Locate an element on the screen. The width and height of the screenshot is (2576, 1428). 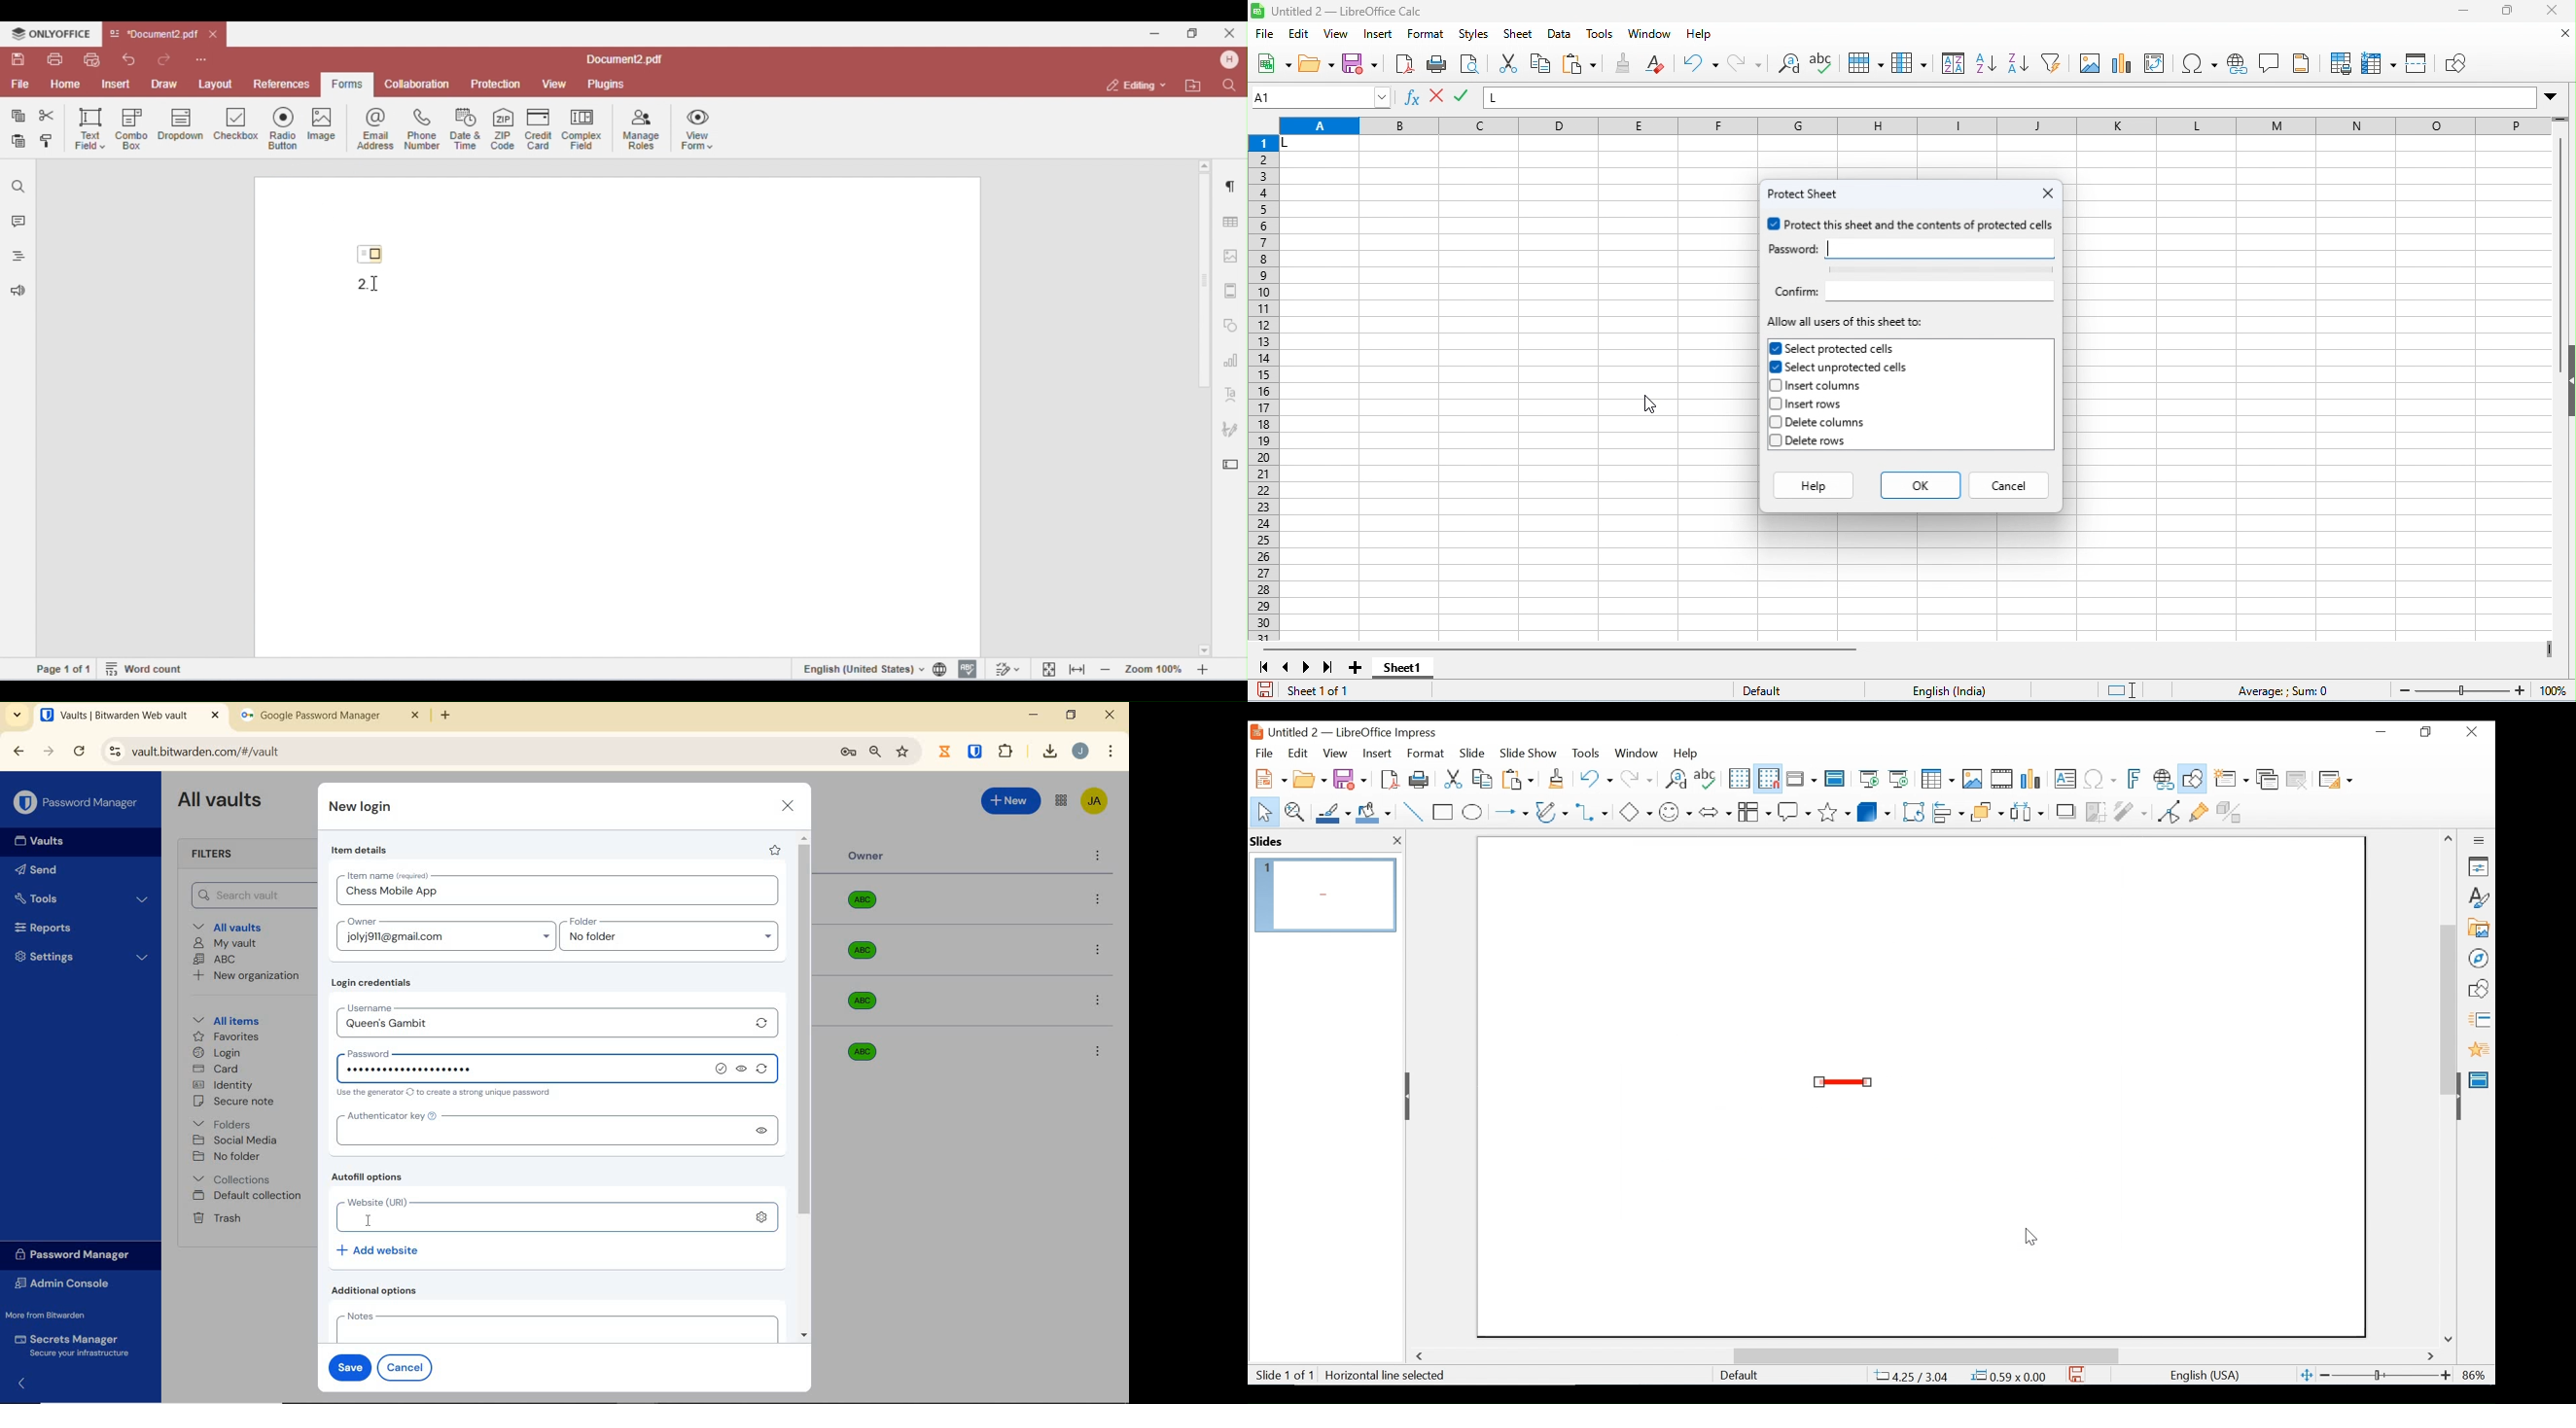
close is located at coordinates (2565, 34).